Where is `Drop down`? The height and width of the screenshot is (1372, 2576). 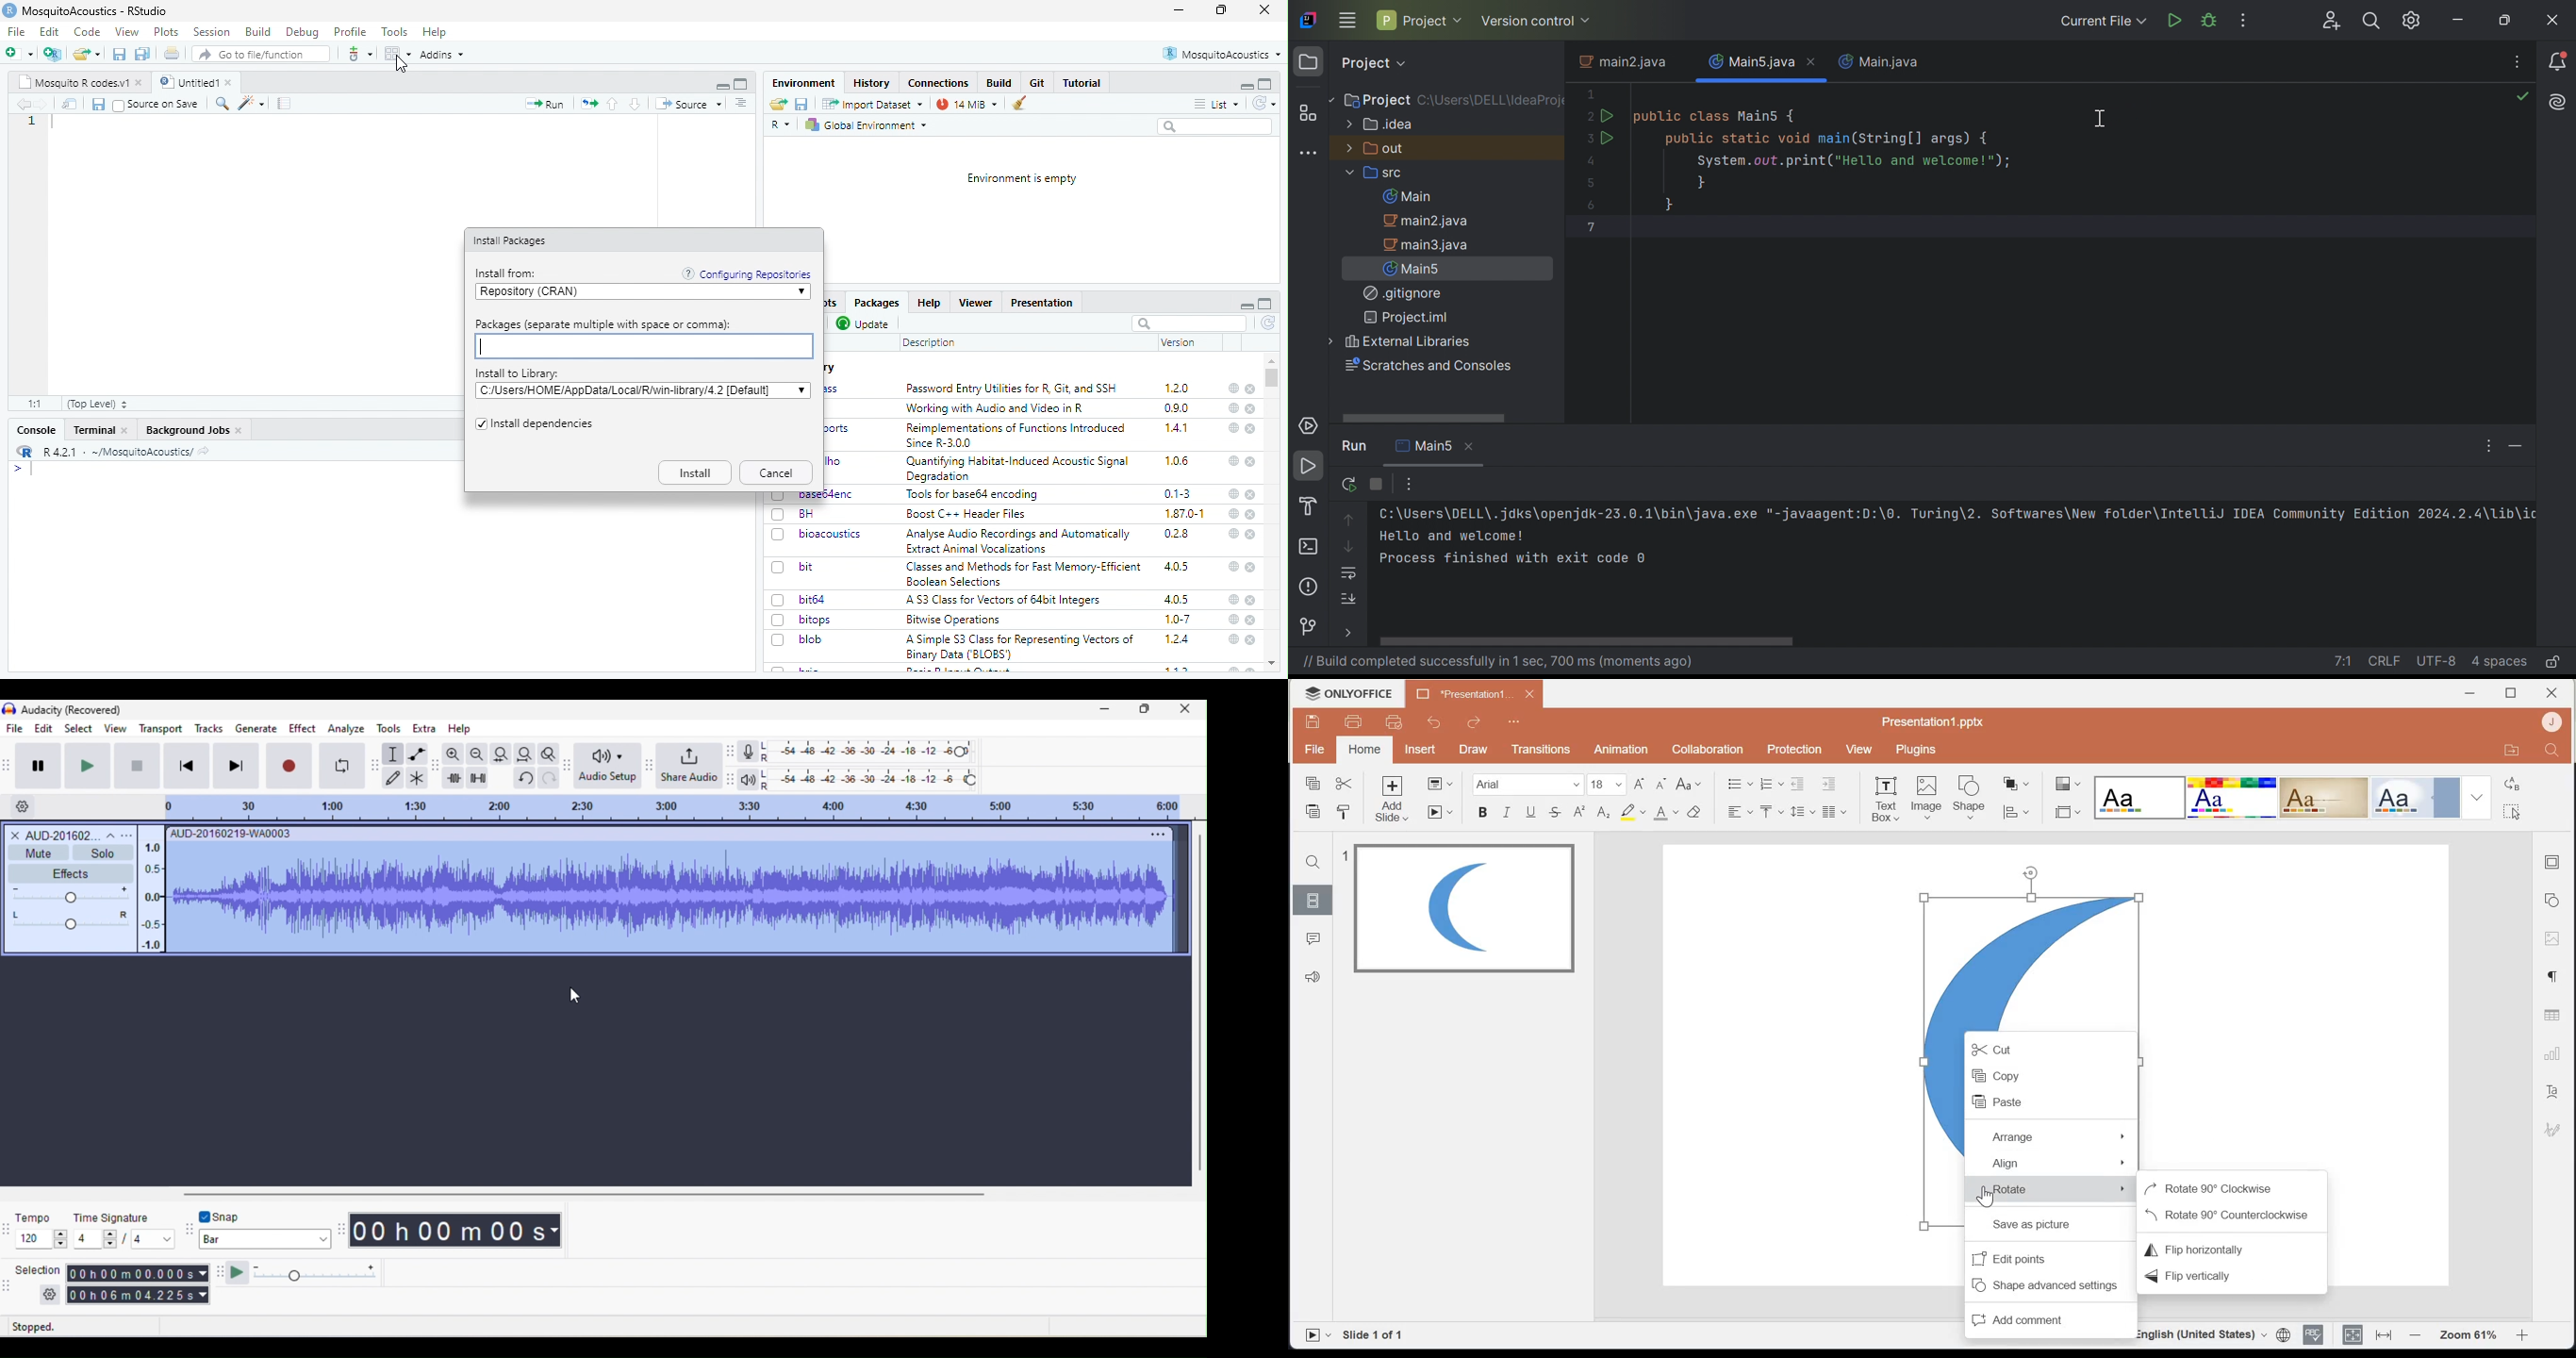 Drop down is located at coordinates (2475, 797).